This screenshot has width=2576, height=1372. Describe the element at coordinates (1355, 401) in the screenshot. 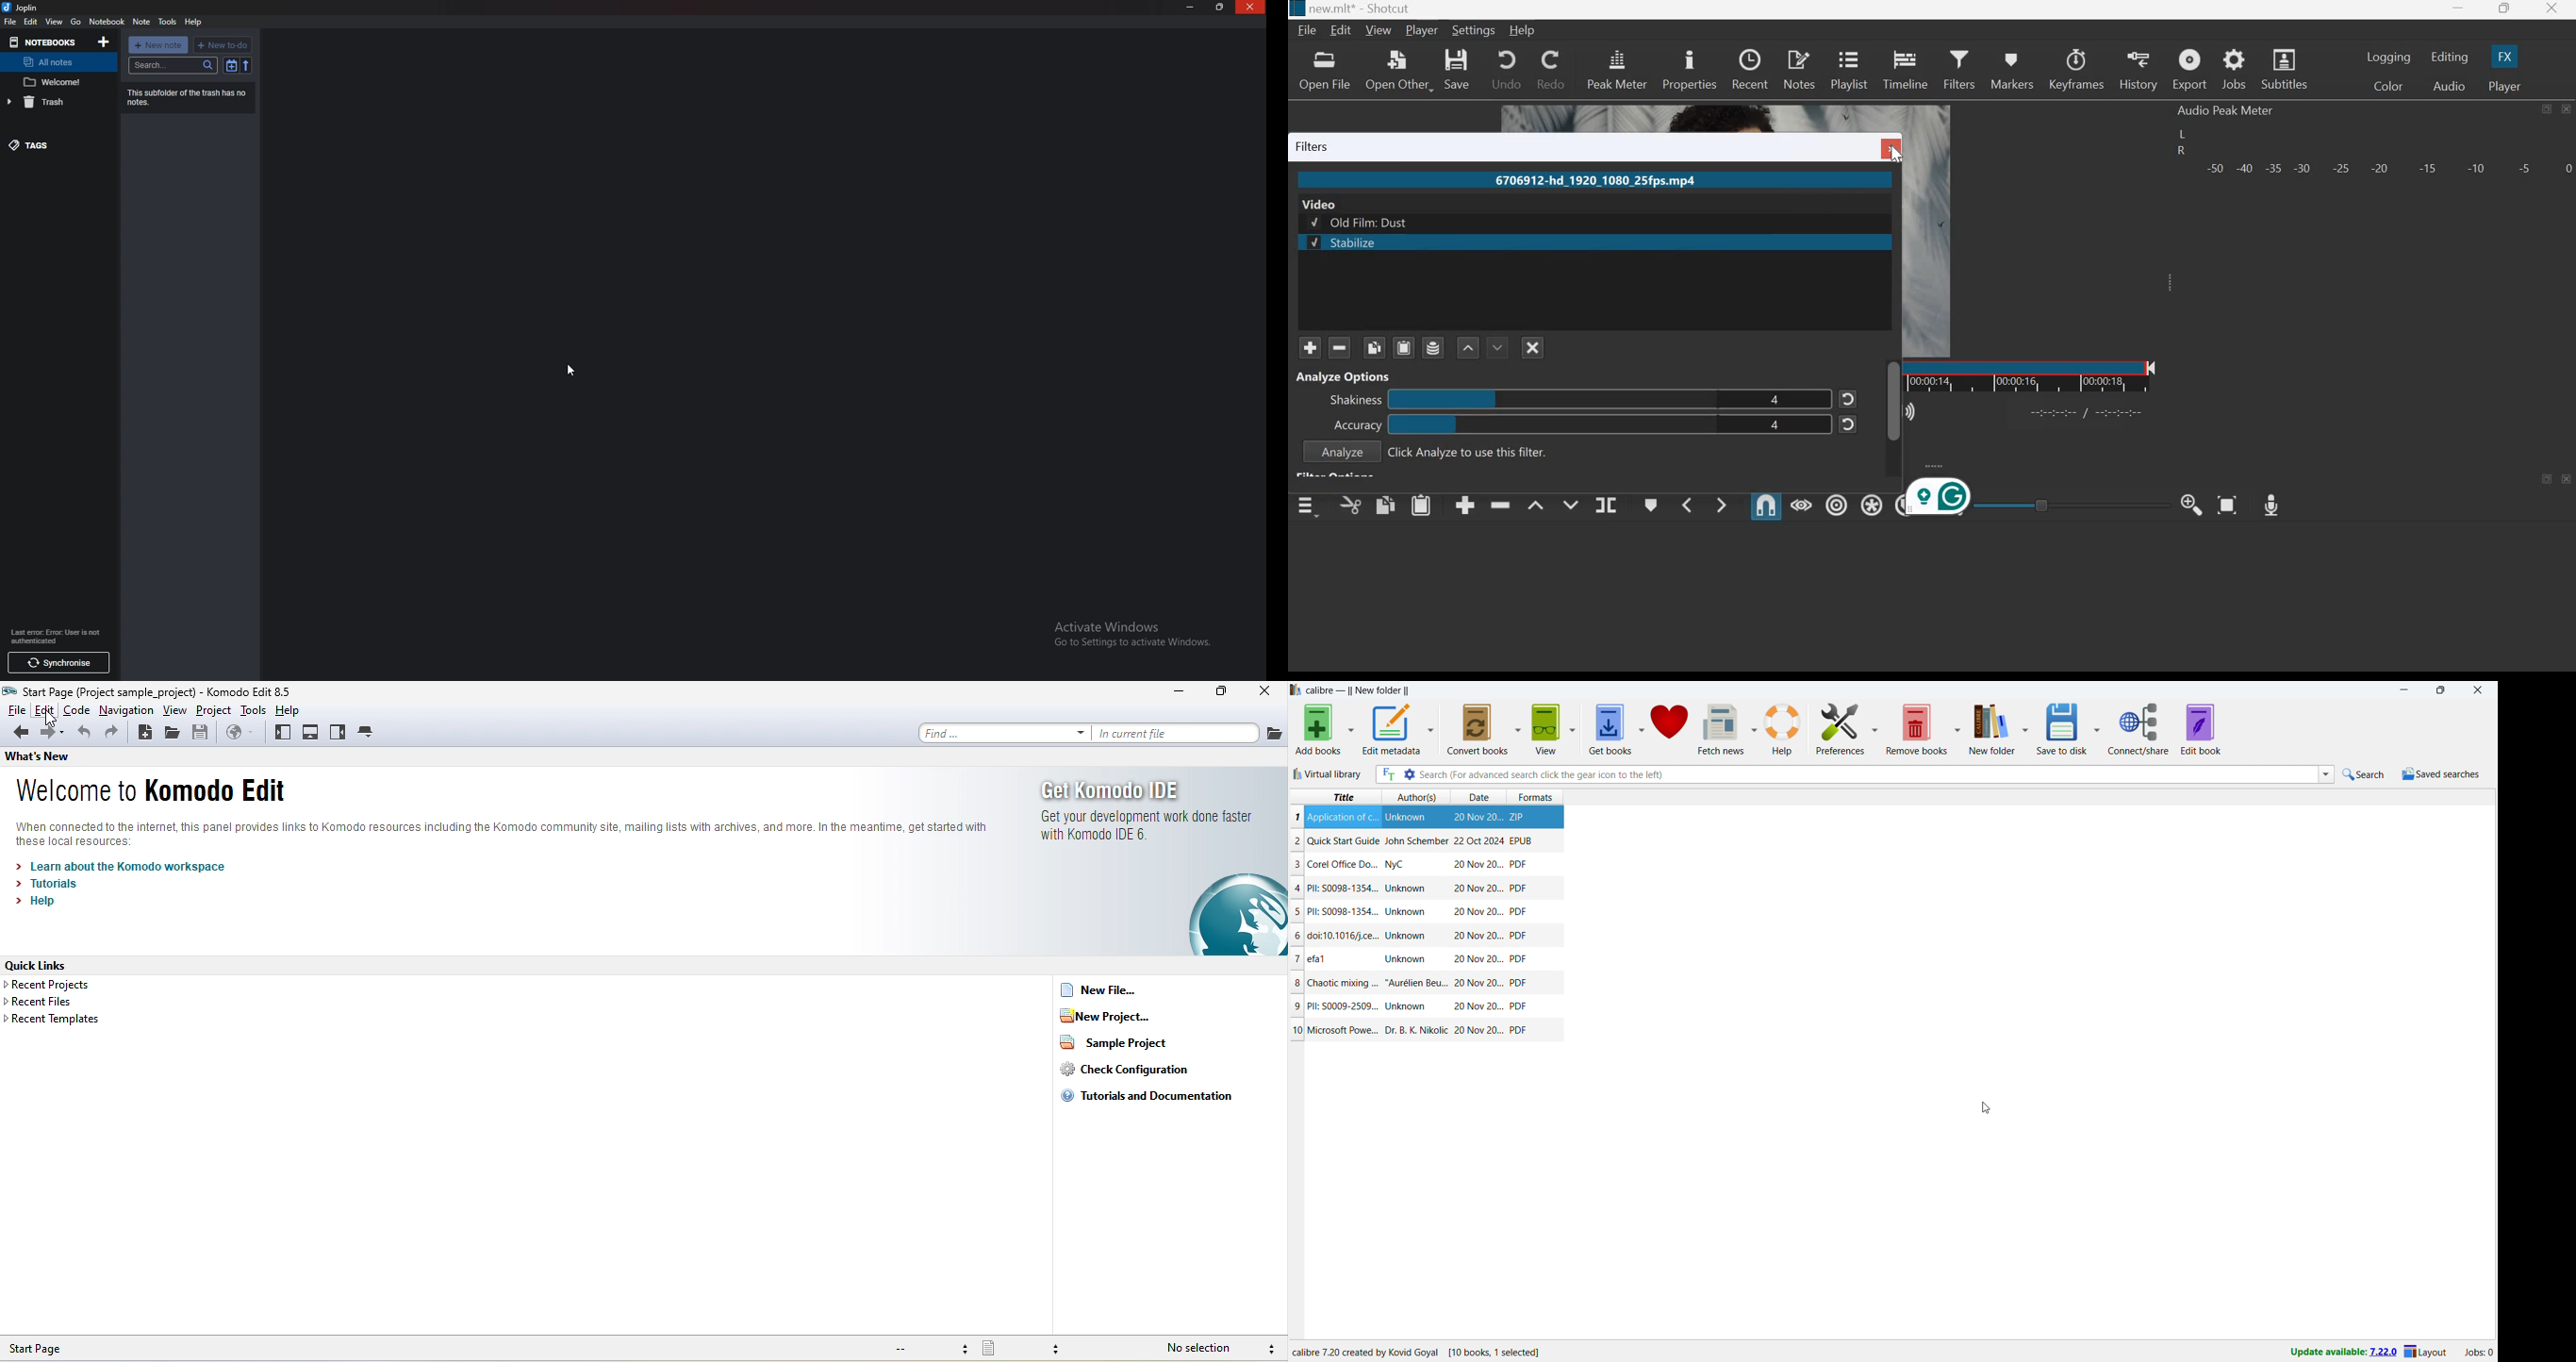

I see `Shakiness` at that location.